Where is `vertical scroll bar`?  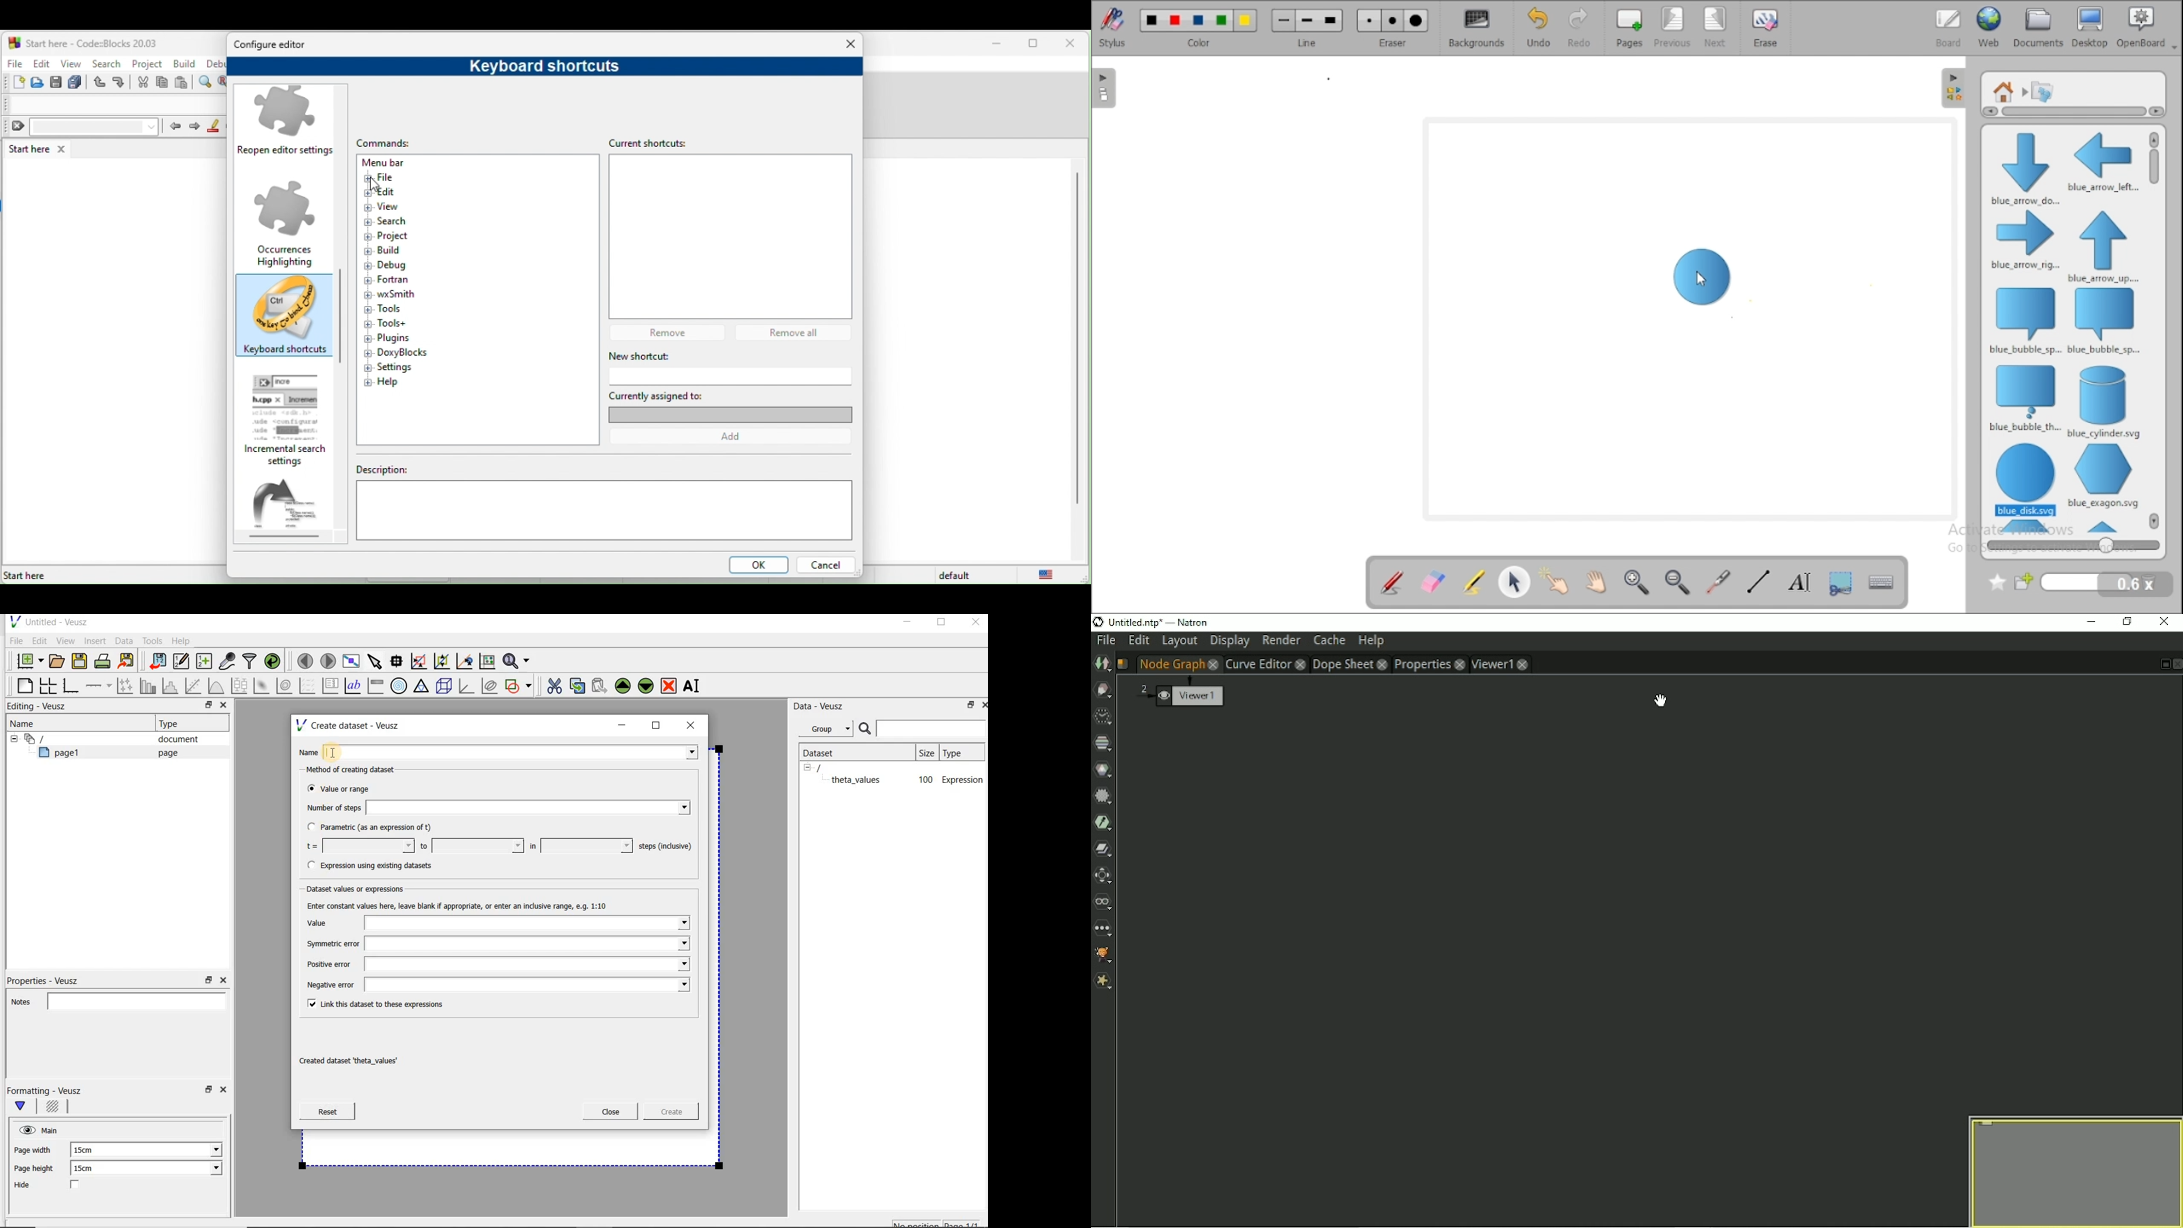 vertical scroll bar is located at coordinates (1076, 339).